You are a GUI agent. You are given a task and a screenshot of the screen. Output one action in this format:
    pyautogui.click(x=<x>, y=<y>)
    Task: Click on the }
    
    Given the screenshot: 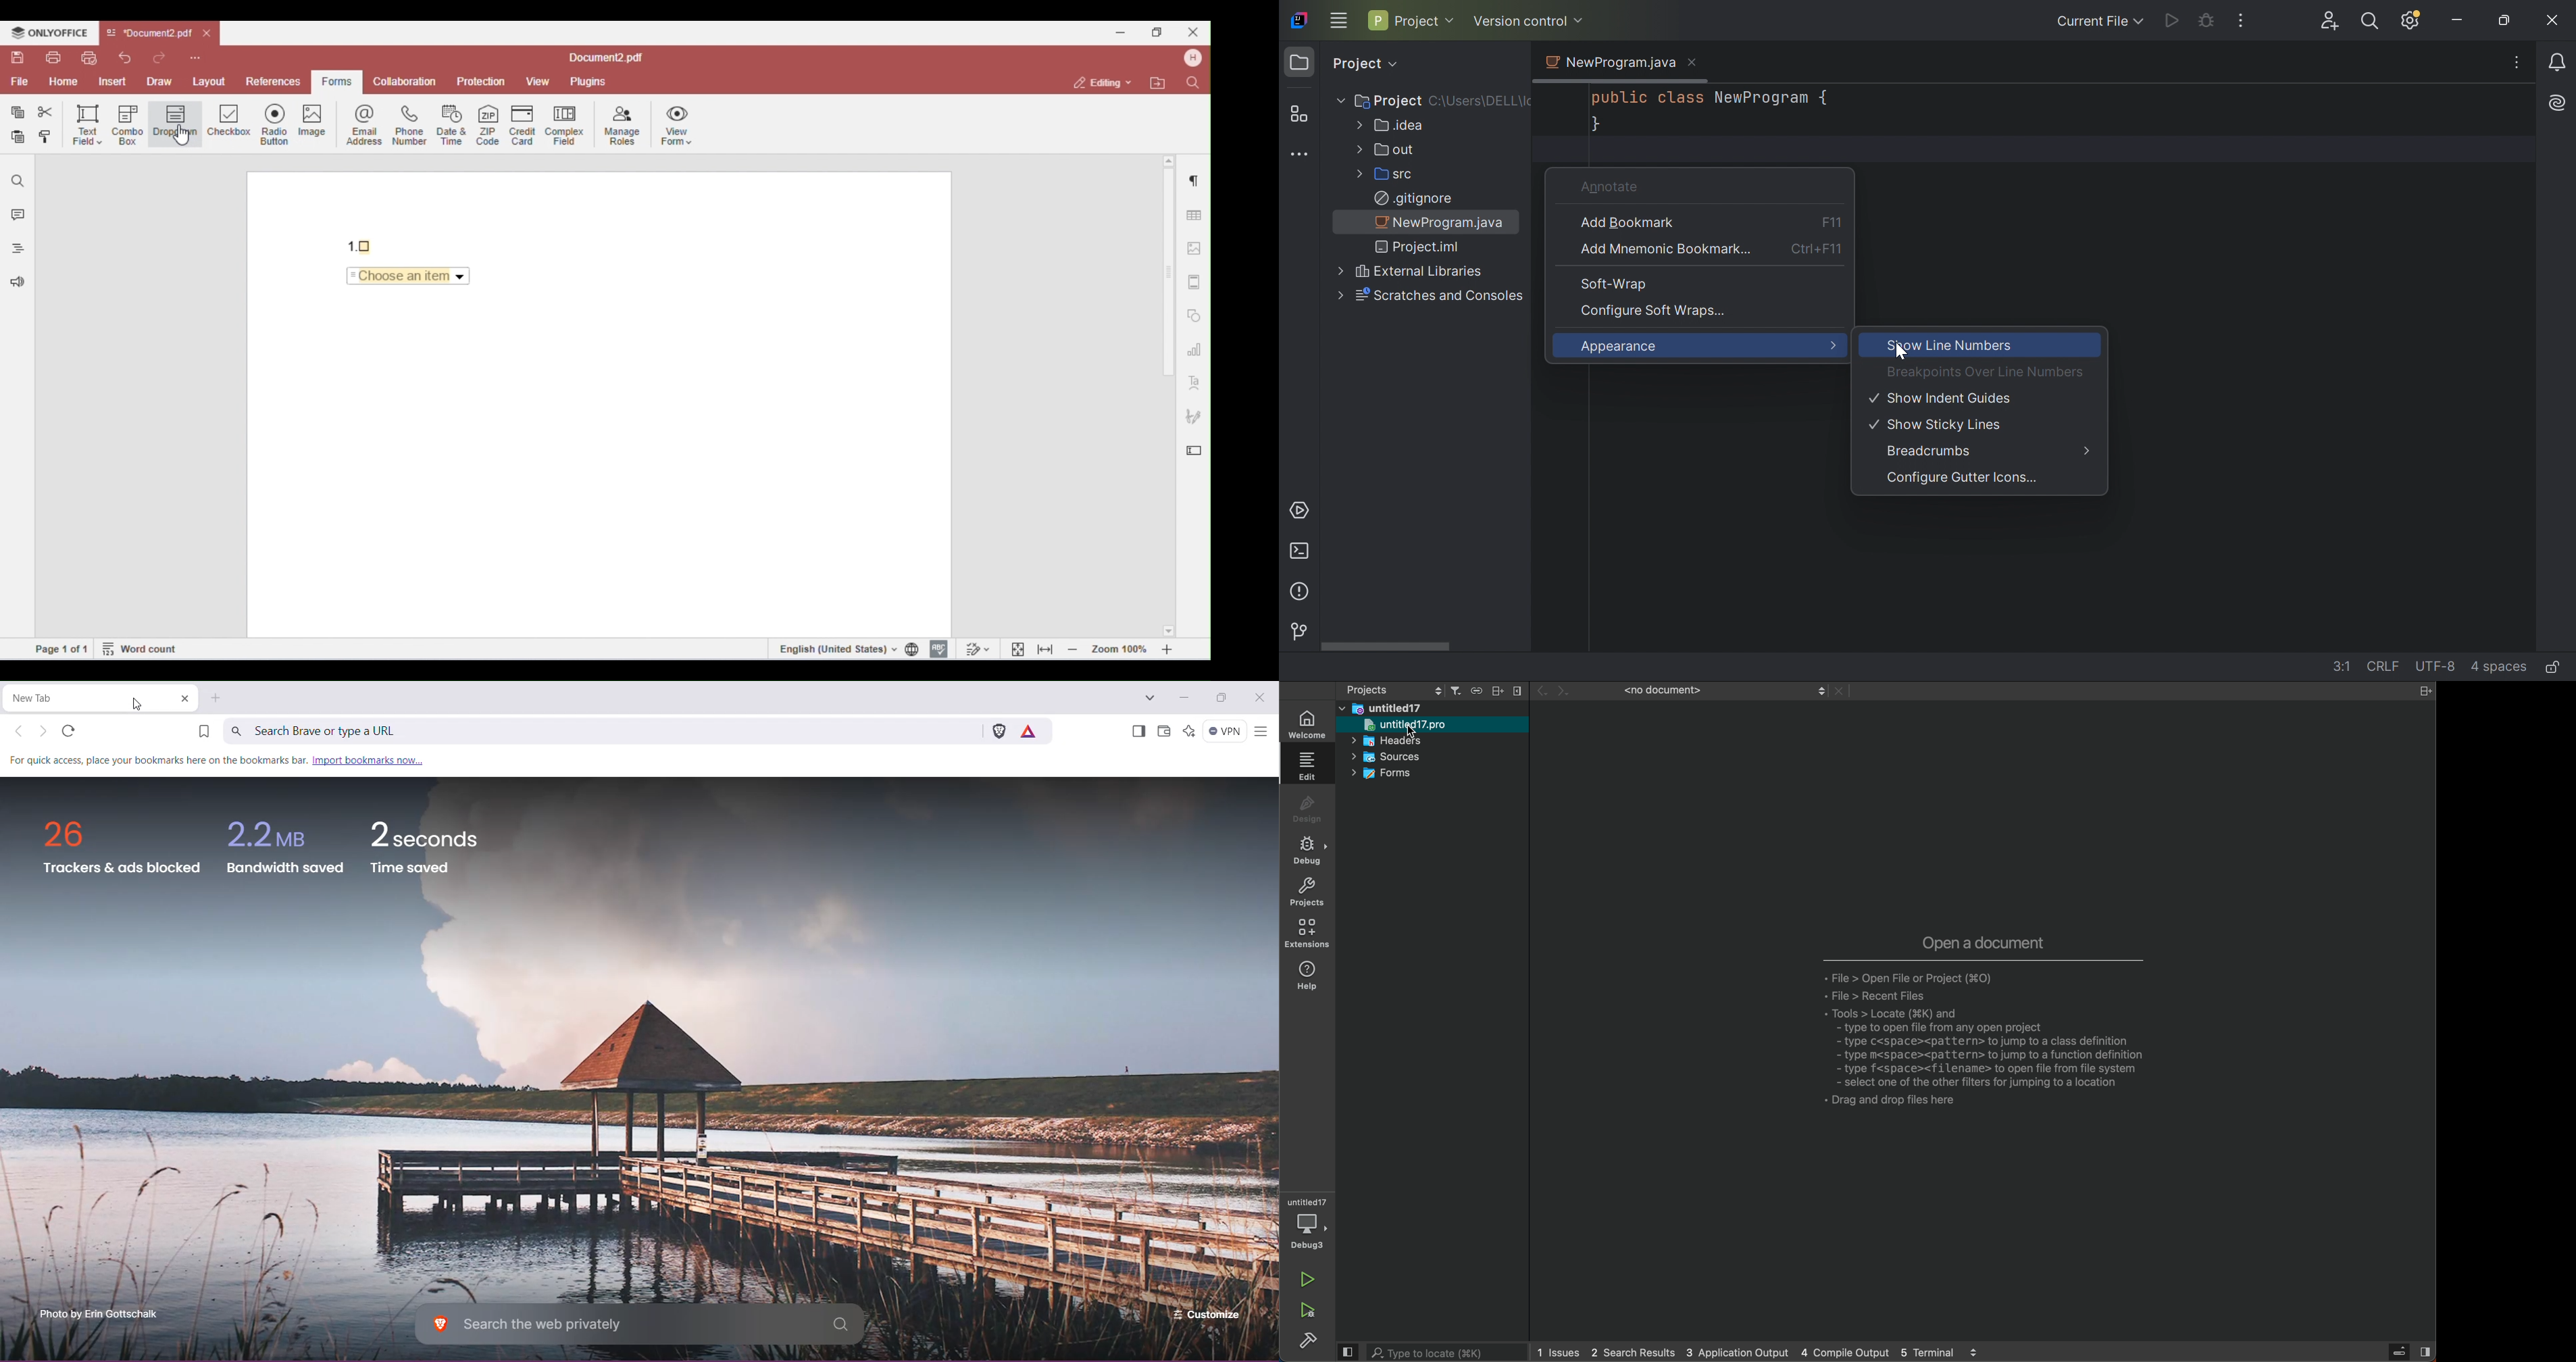 What is the action you would take?
    pyautogui.click(x=1596, y=126)
    